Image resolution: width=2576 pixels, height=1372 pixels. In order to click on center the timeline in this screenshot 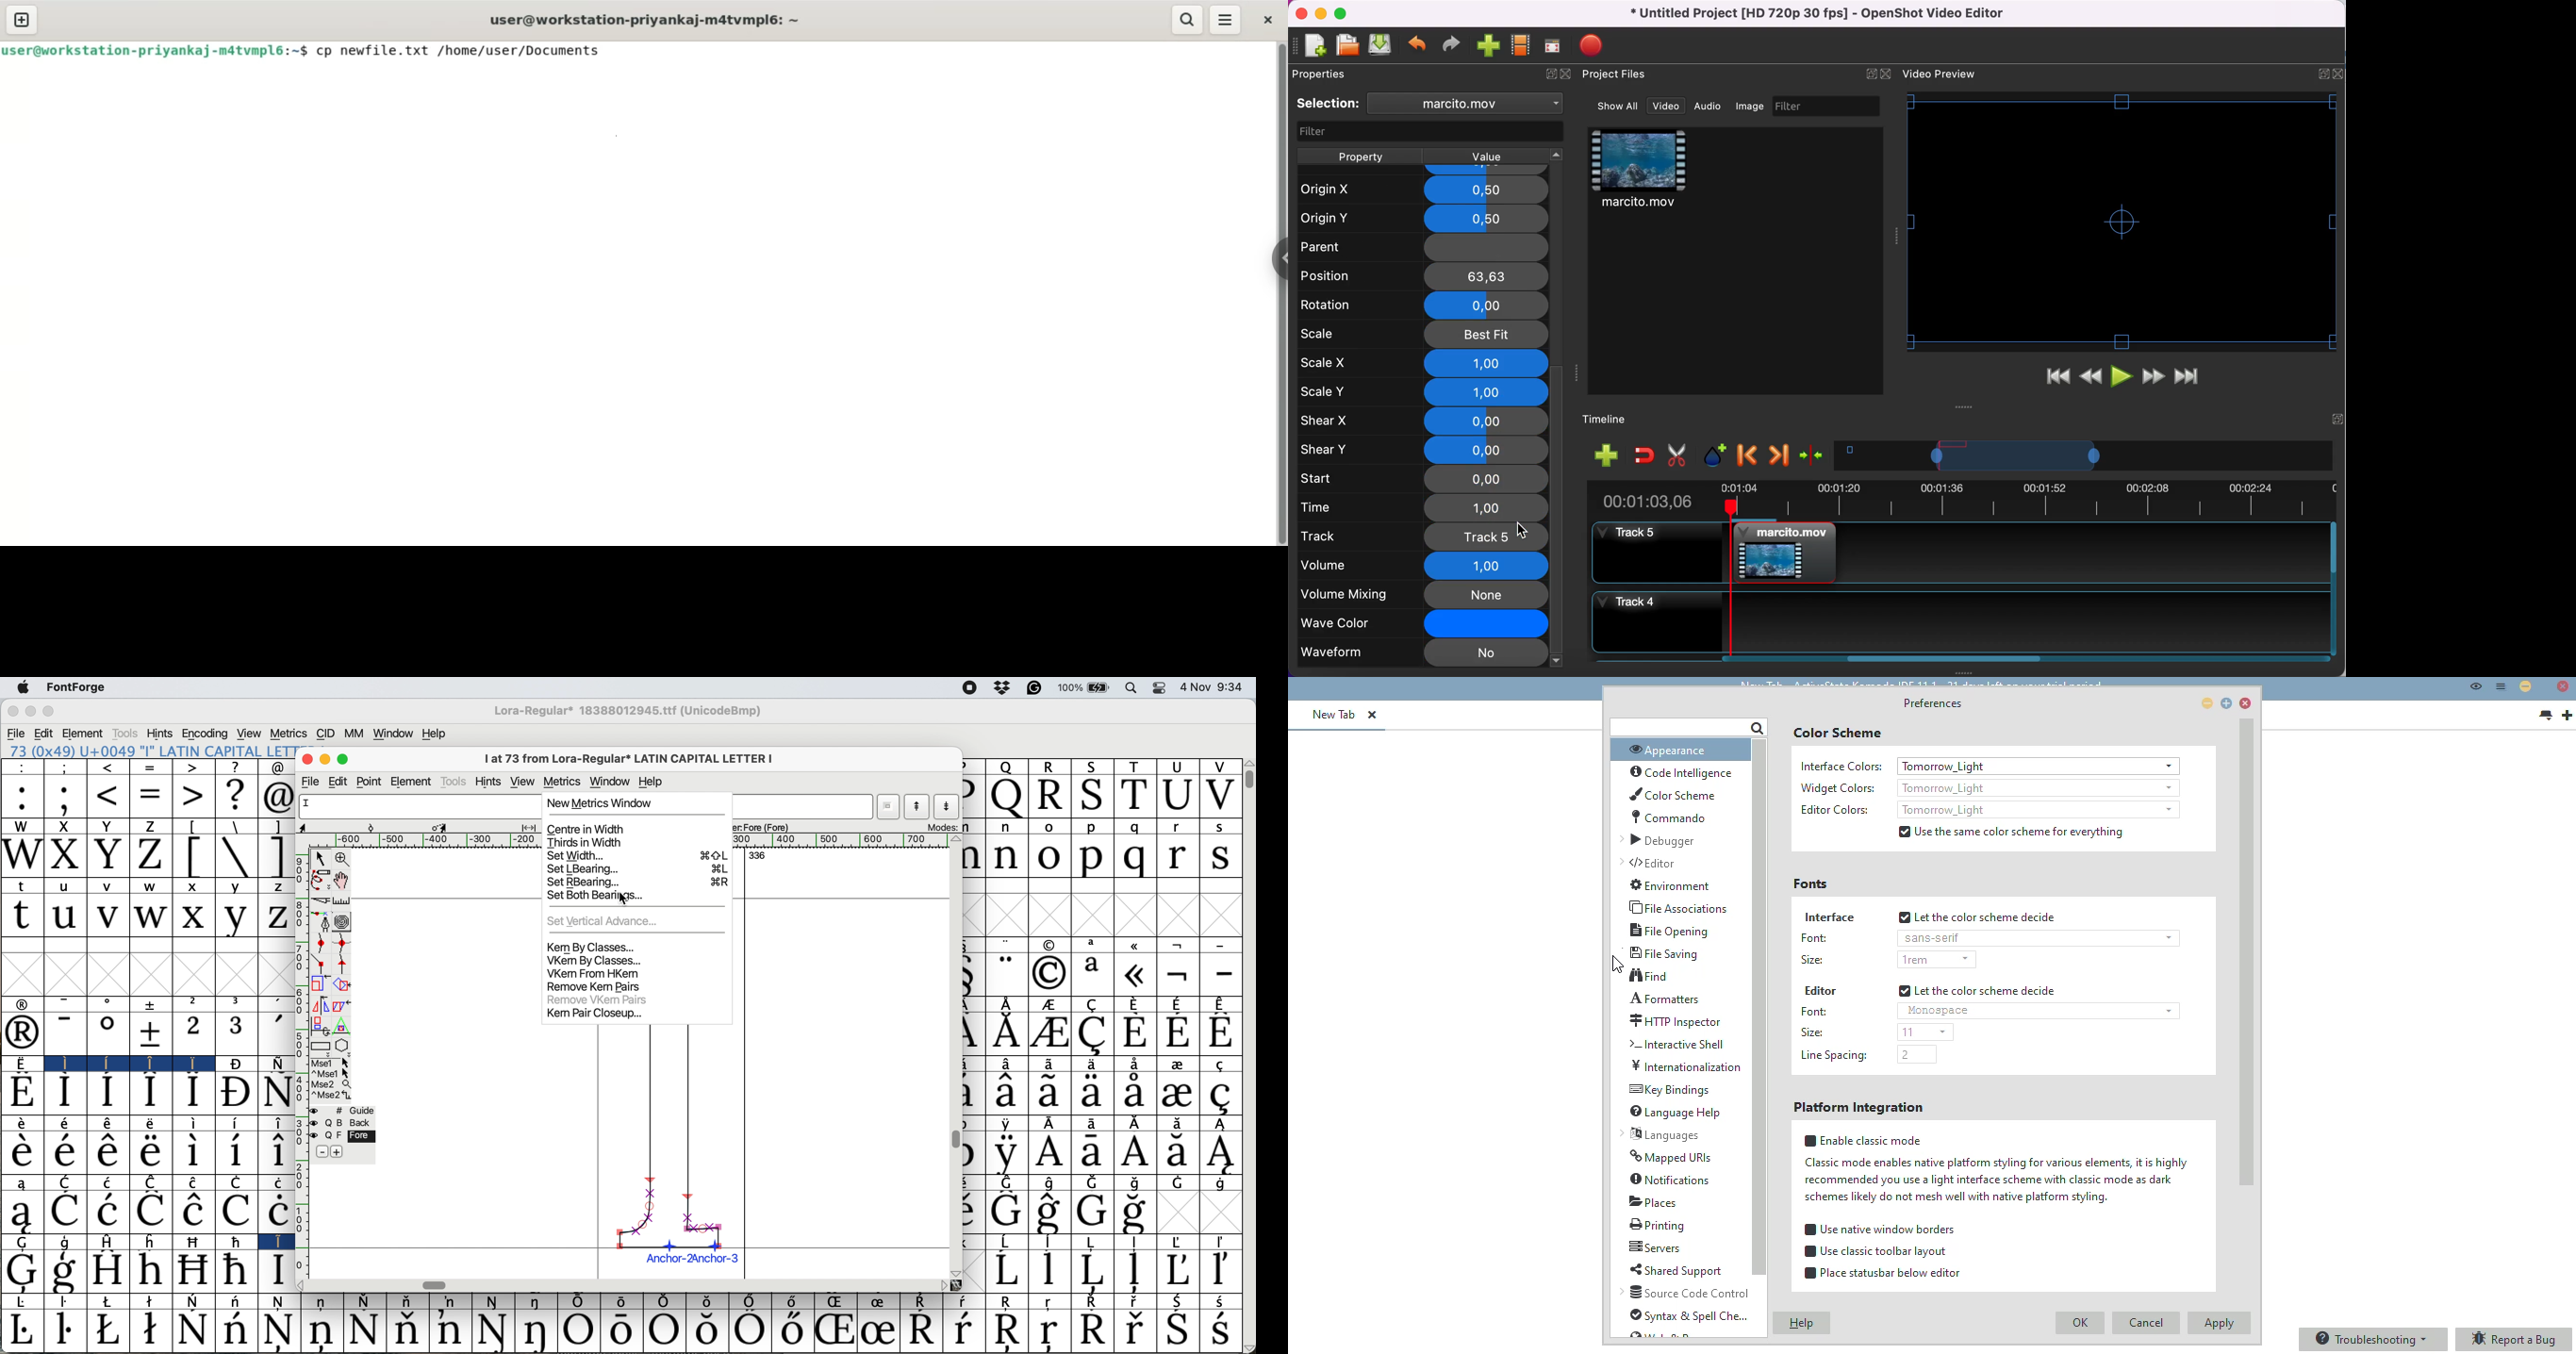, I will do `click(1814, 454)`.